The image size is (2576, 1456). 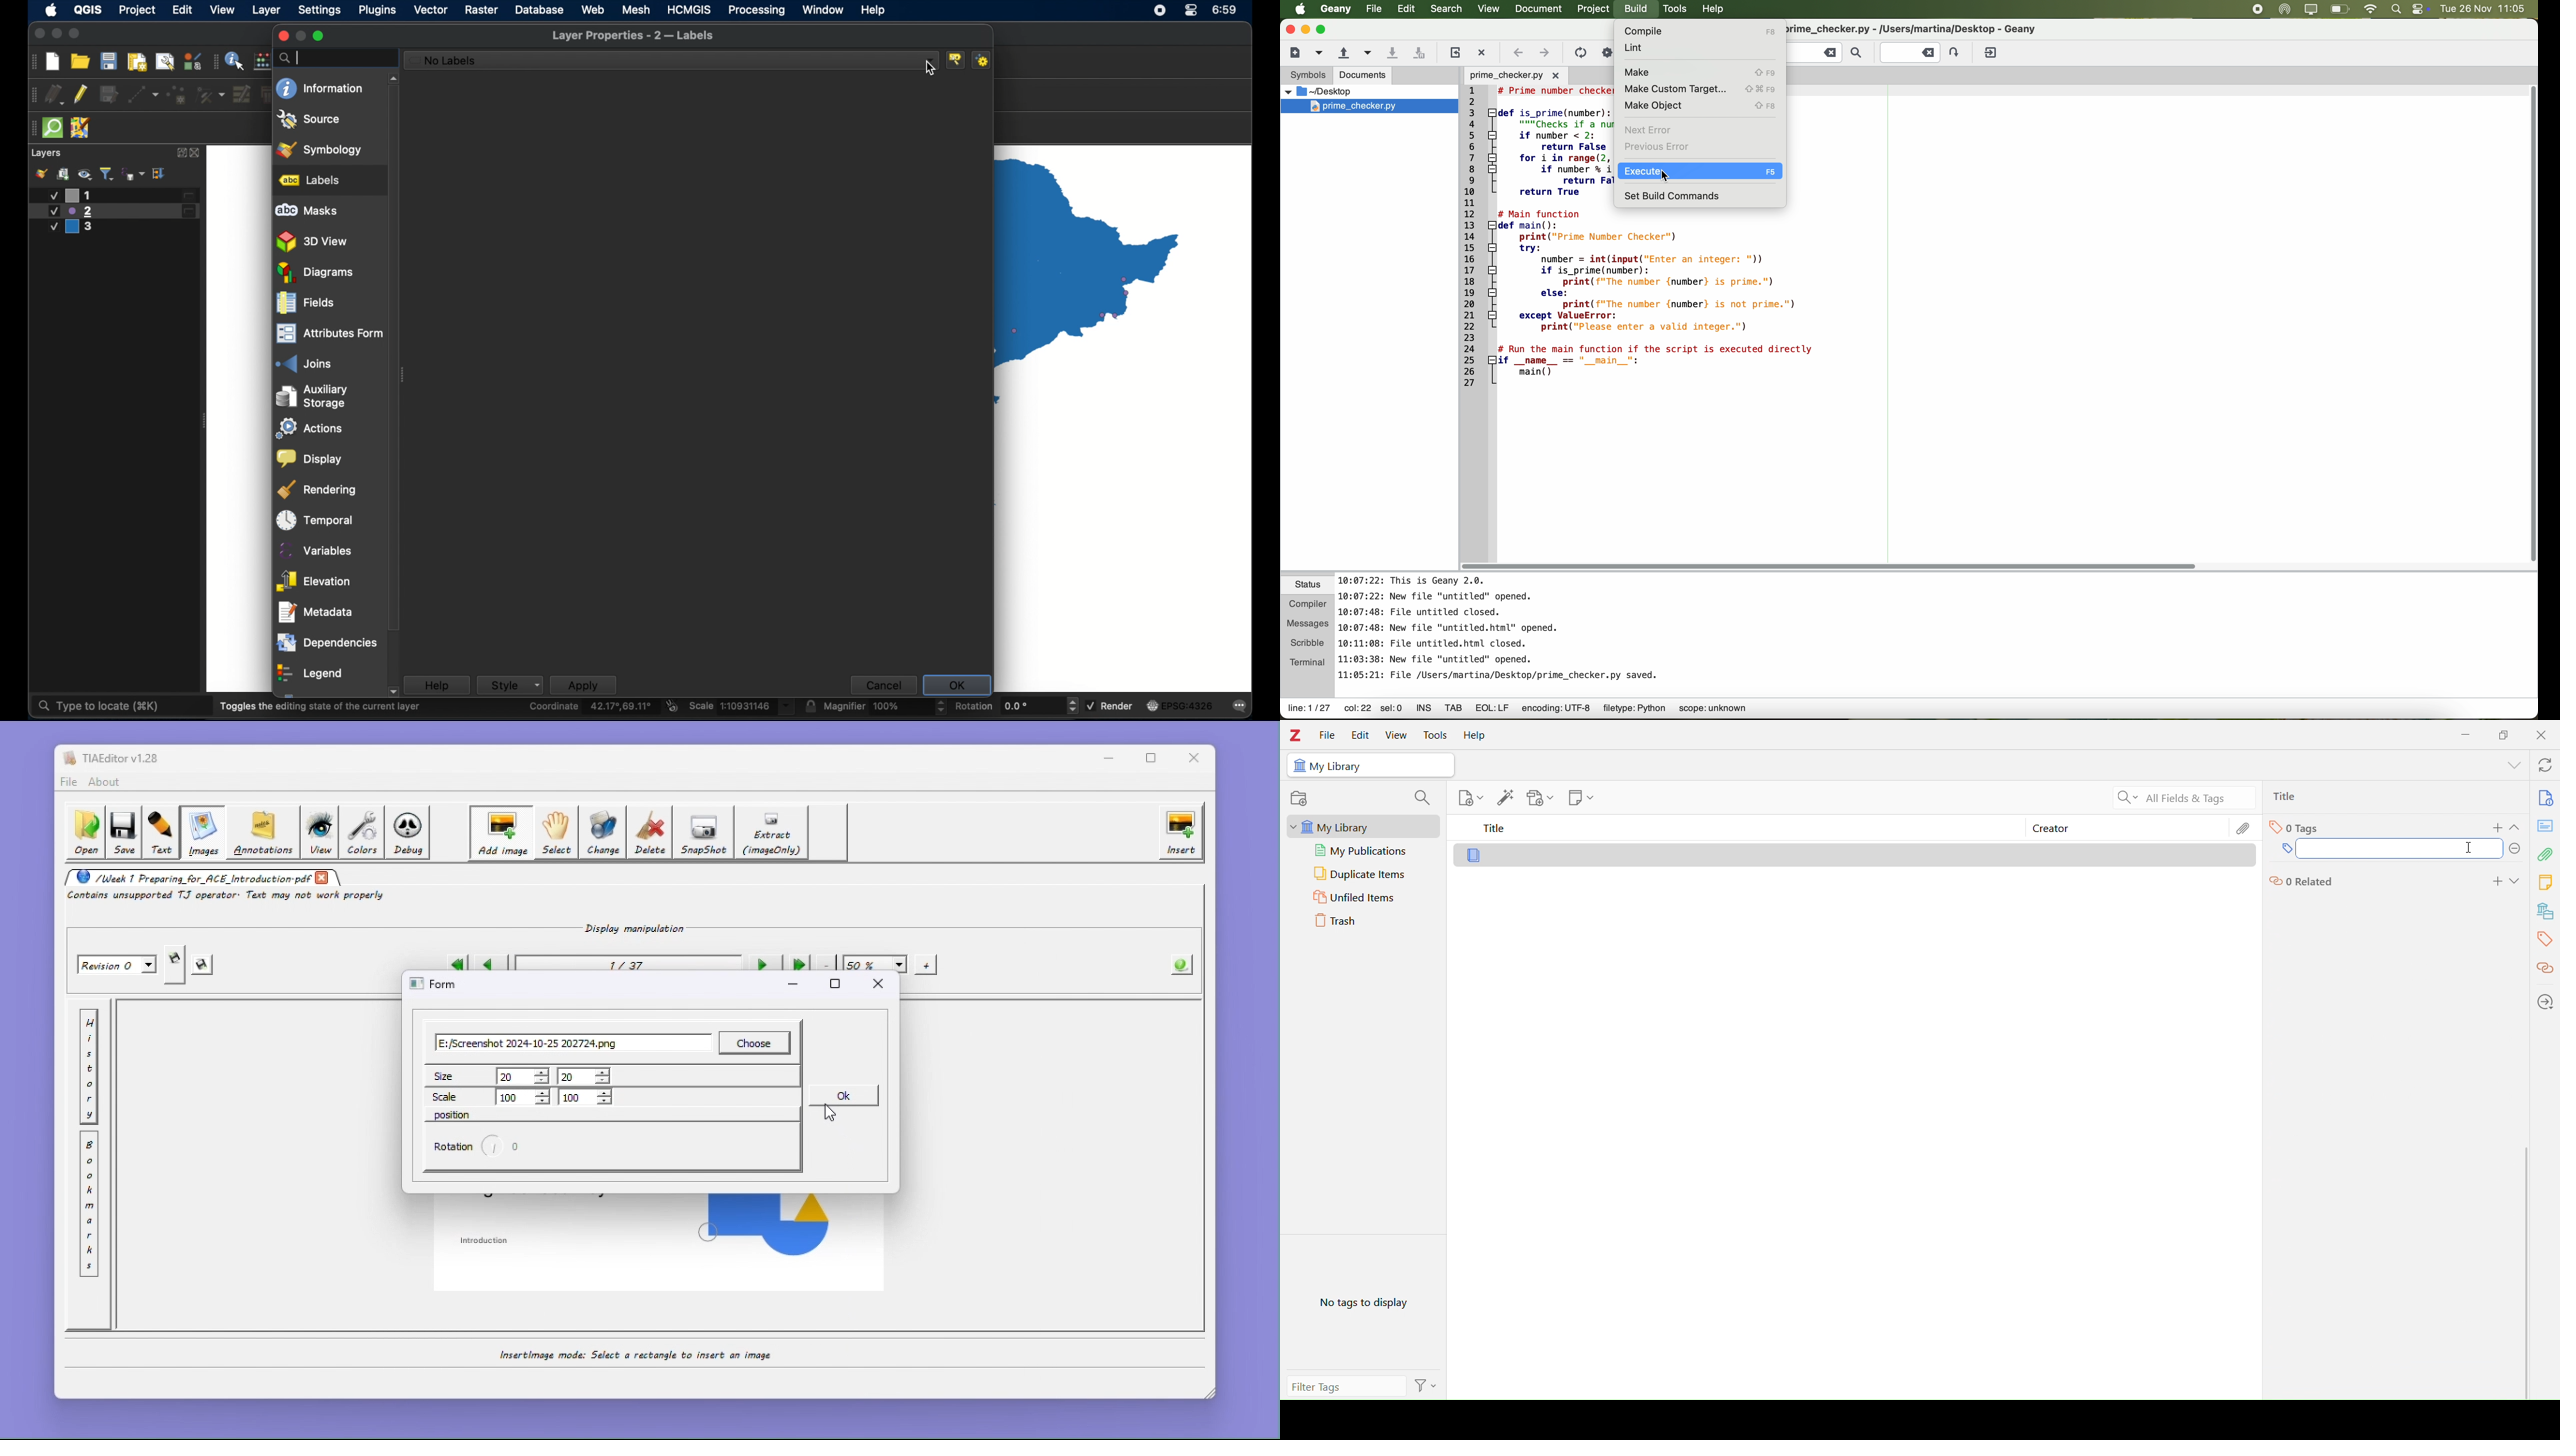 What do you see at coordinates (204, 966) in the screenshot?
I see `save` at bounding box center [204, 966].